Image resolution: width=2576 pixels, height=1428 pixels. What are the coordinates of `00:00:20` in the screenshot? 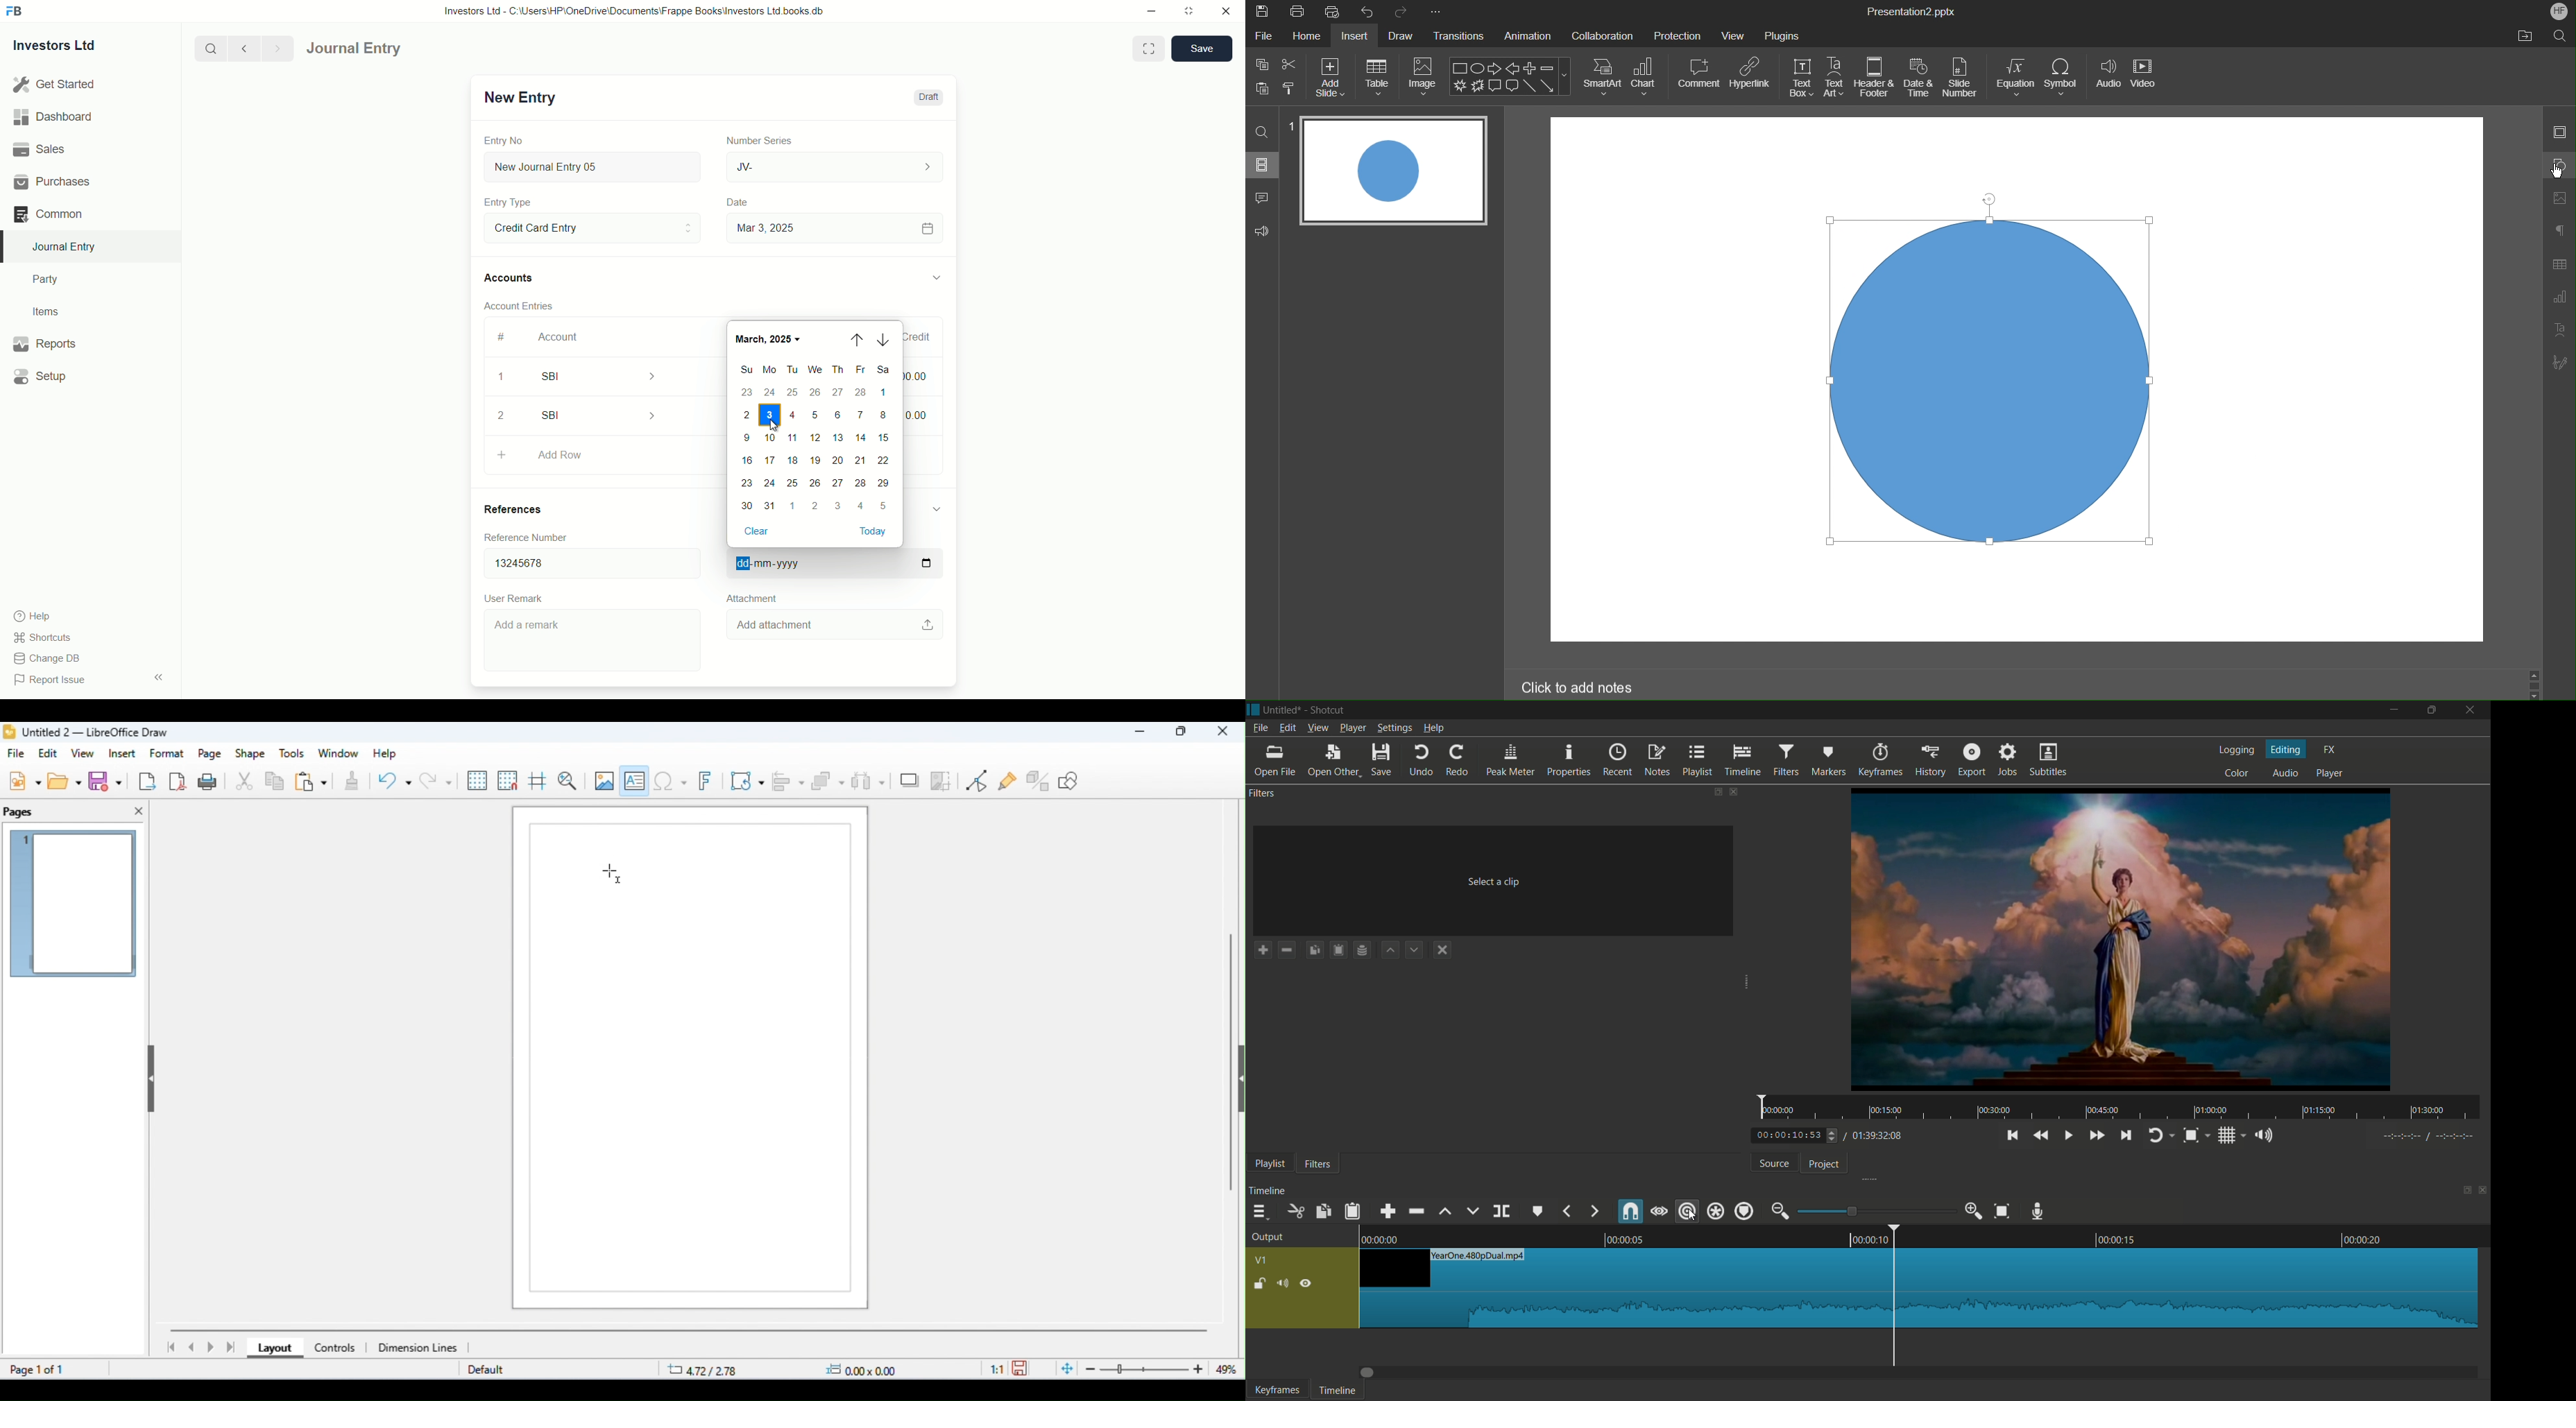 It's located at (2364, 1238).